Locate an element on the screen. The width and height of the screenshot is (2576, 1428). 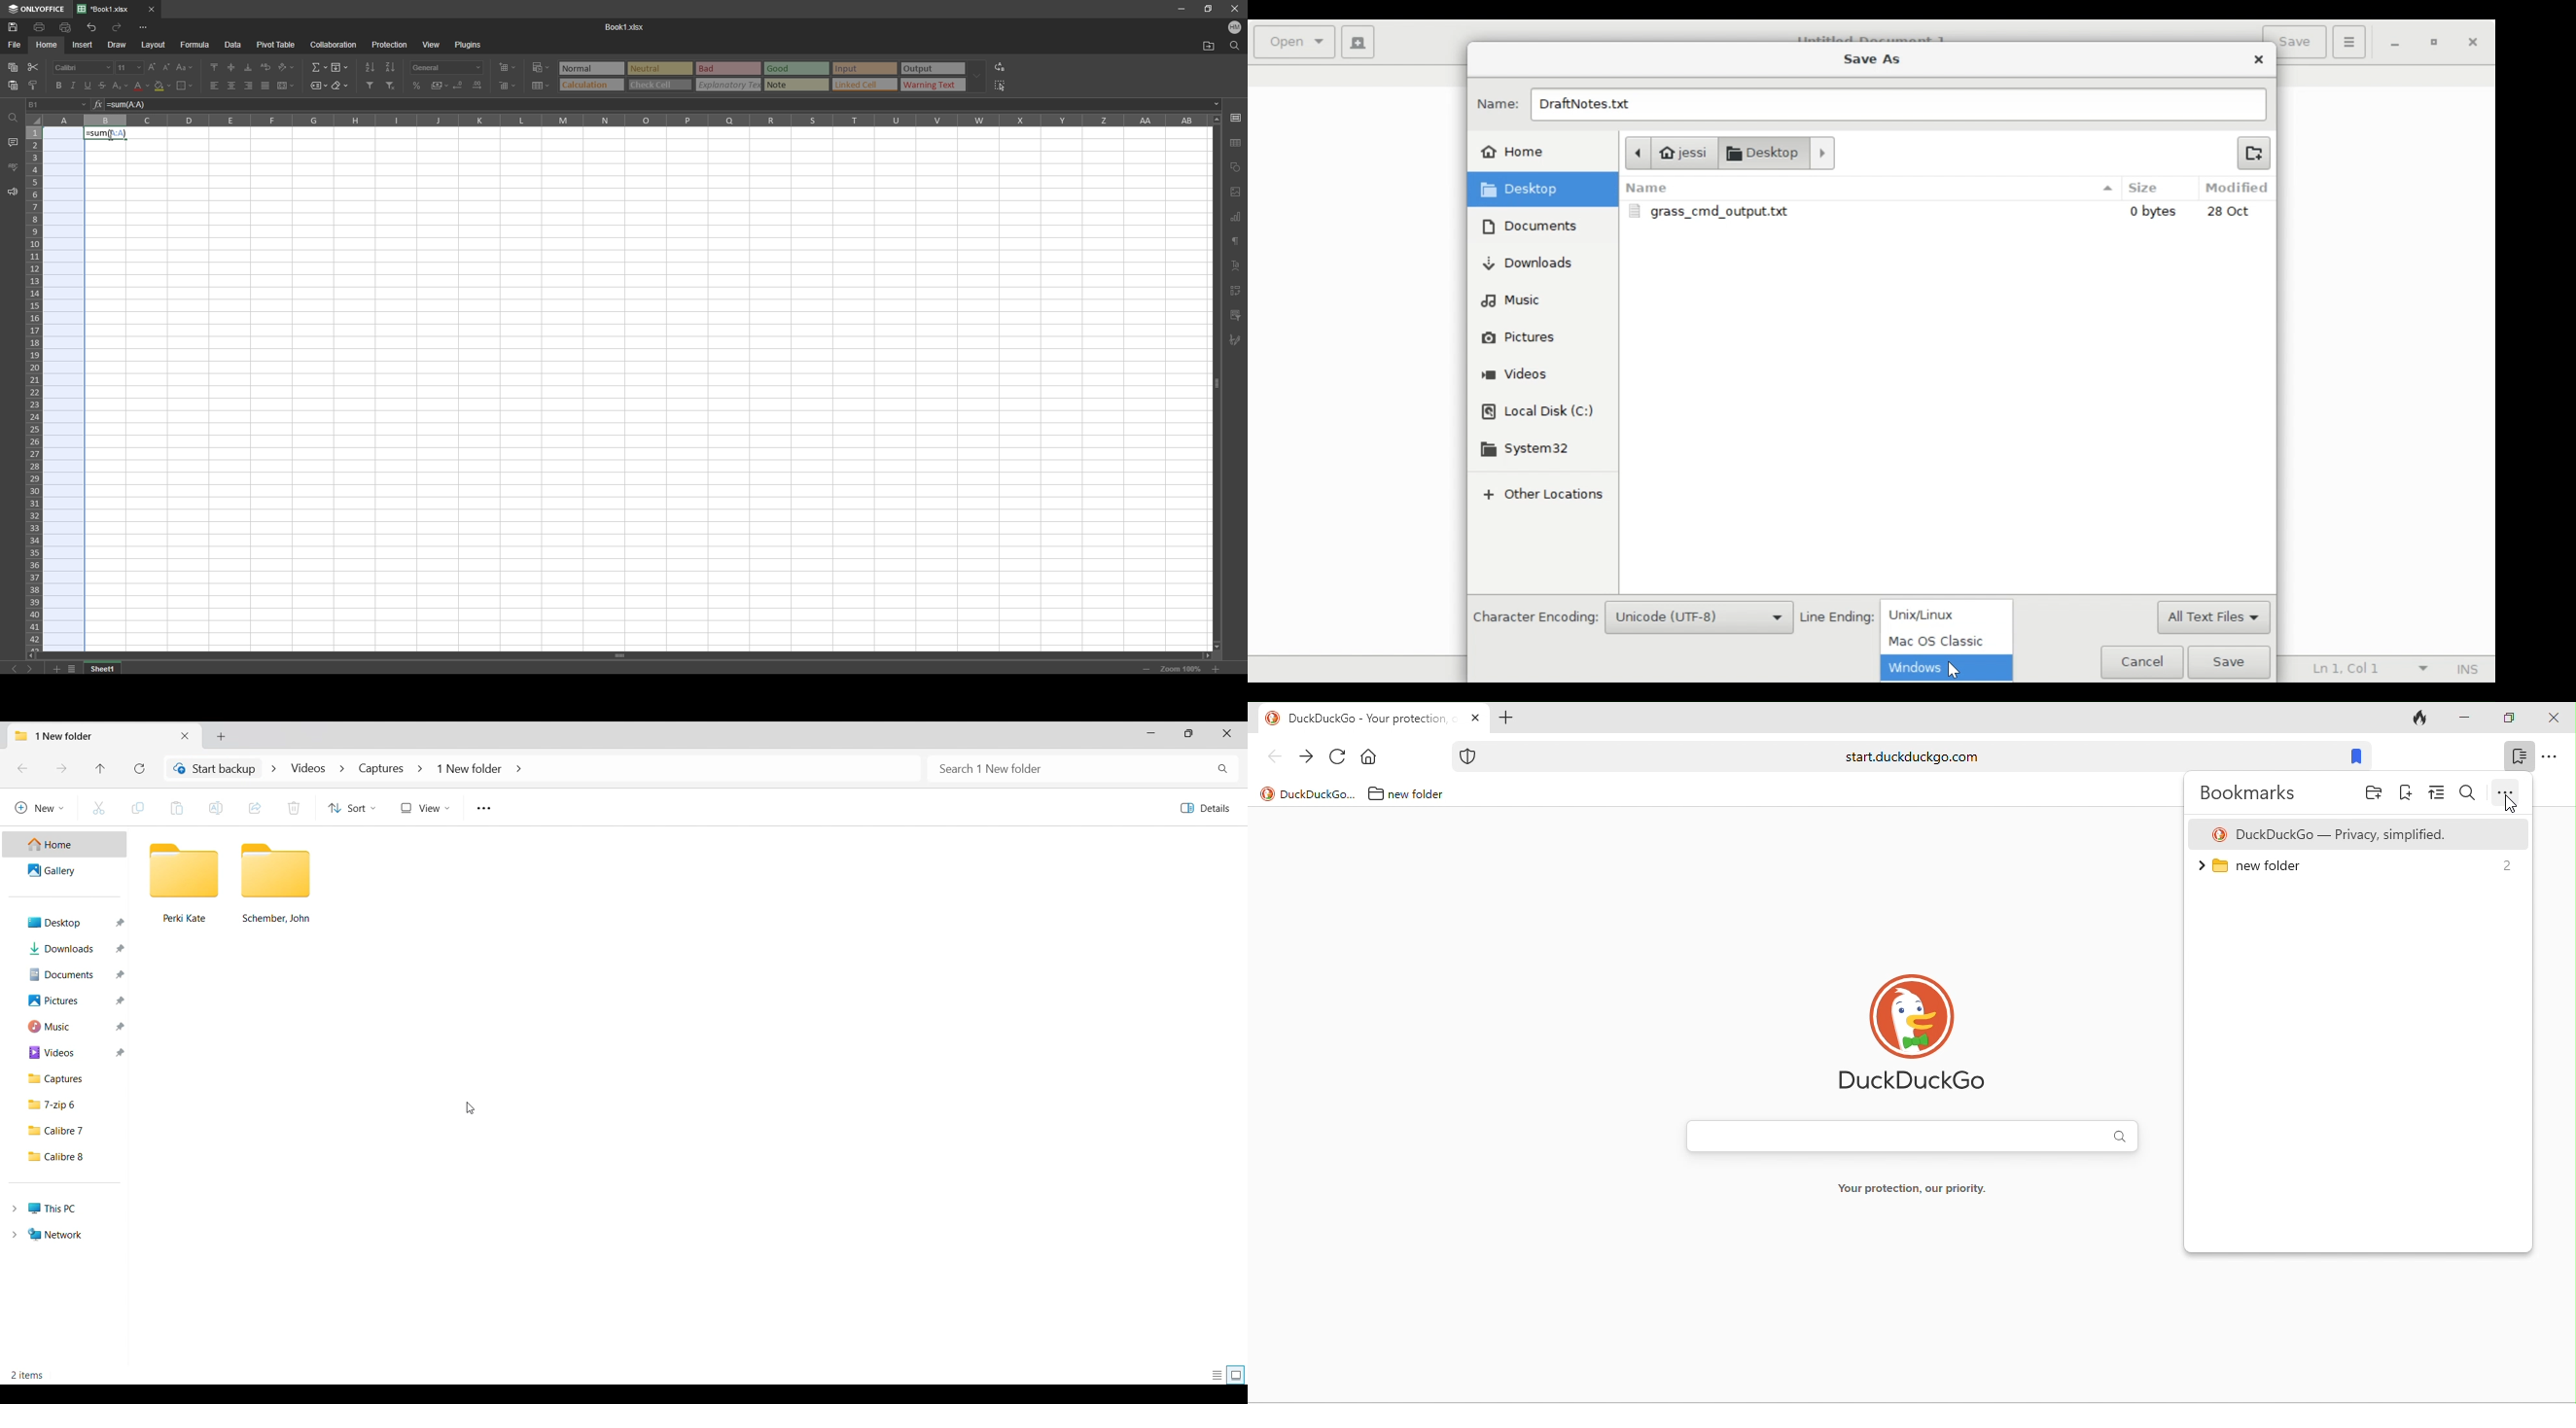
font color is located at coordinates (142, 86).